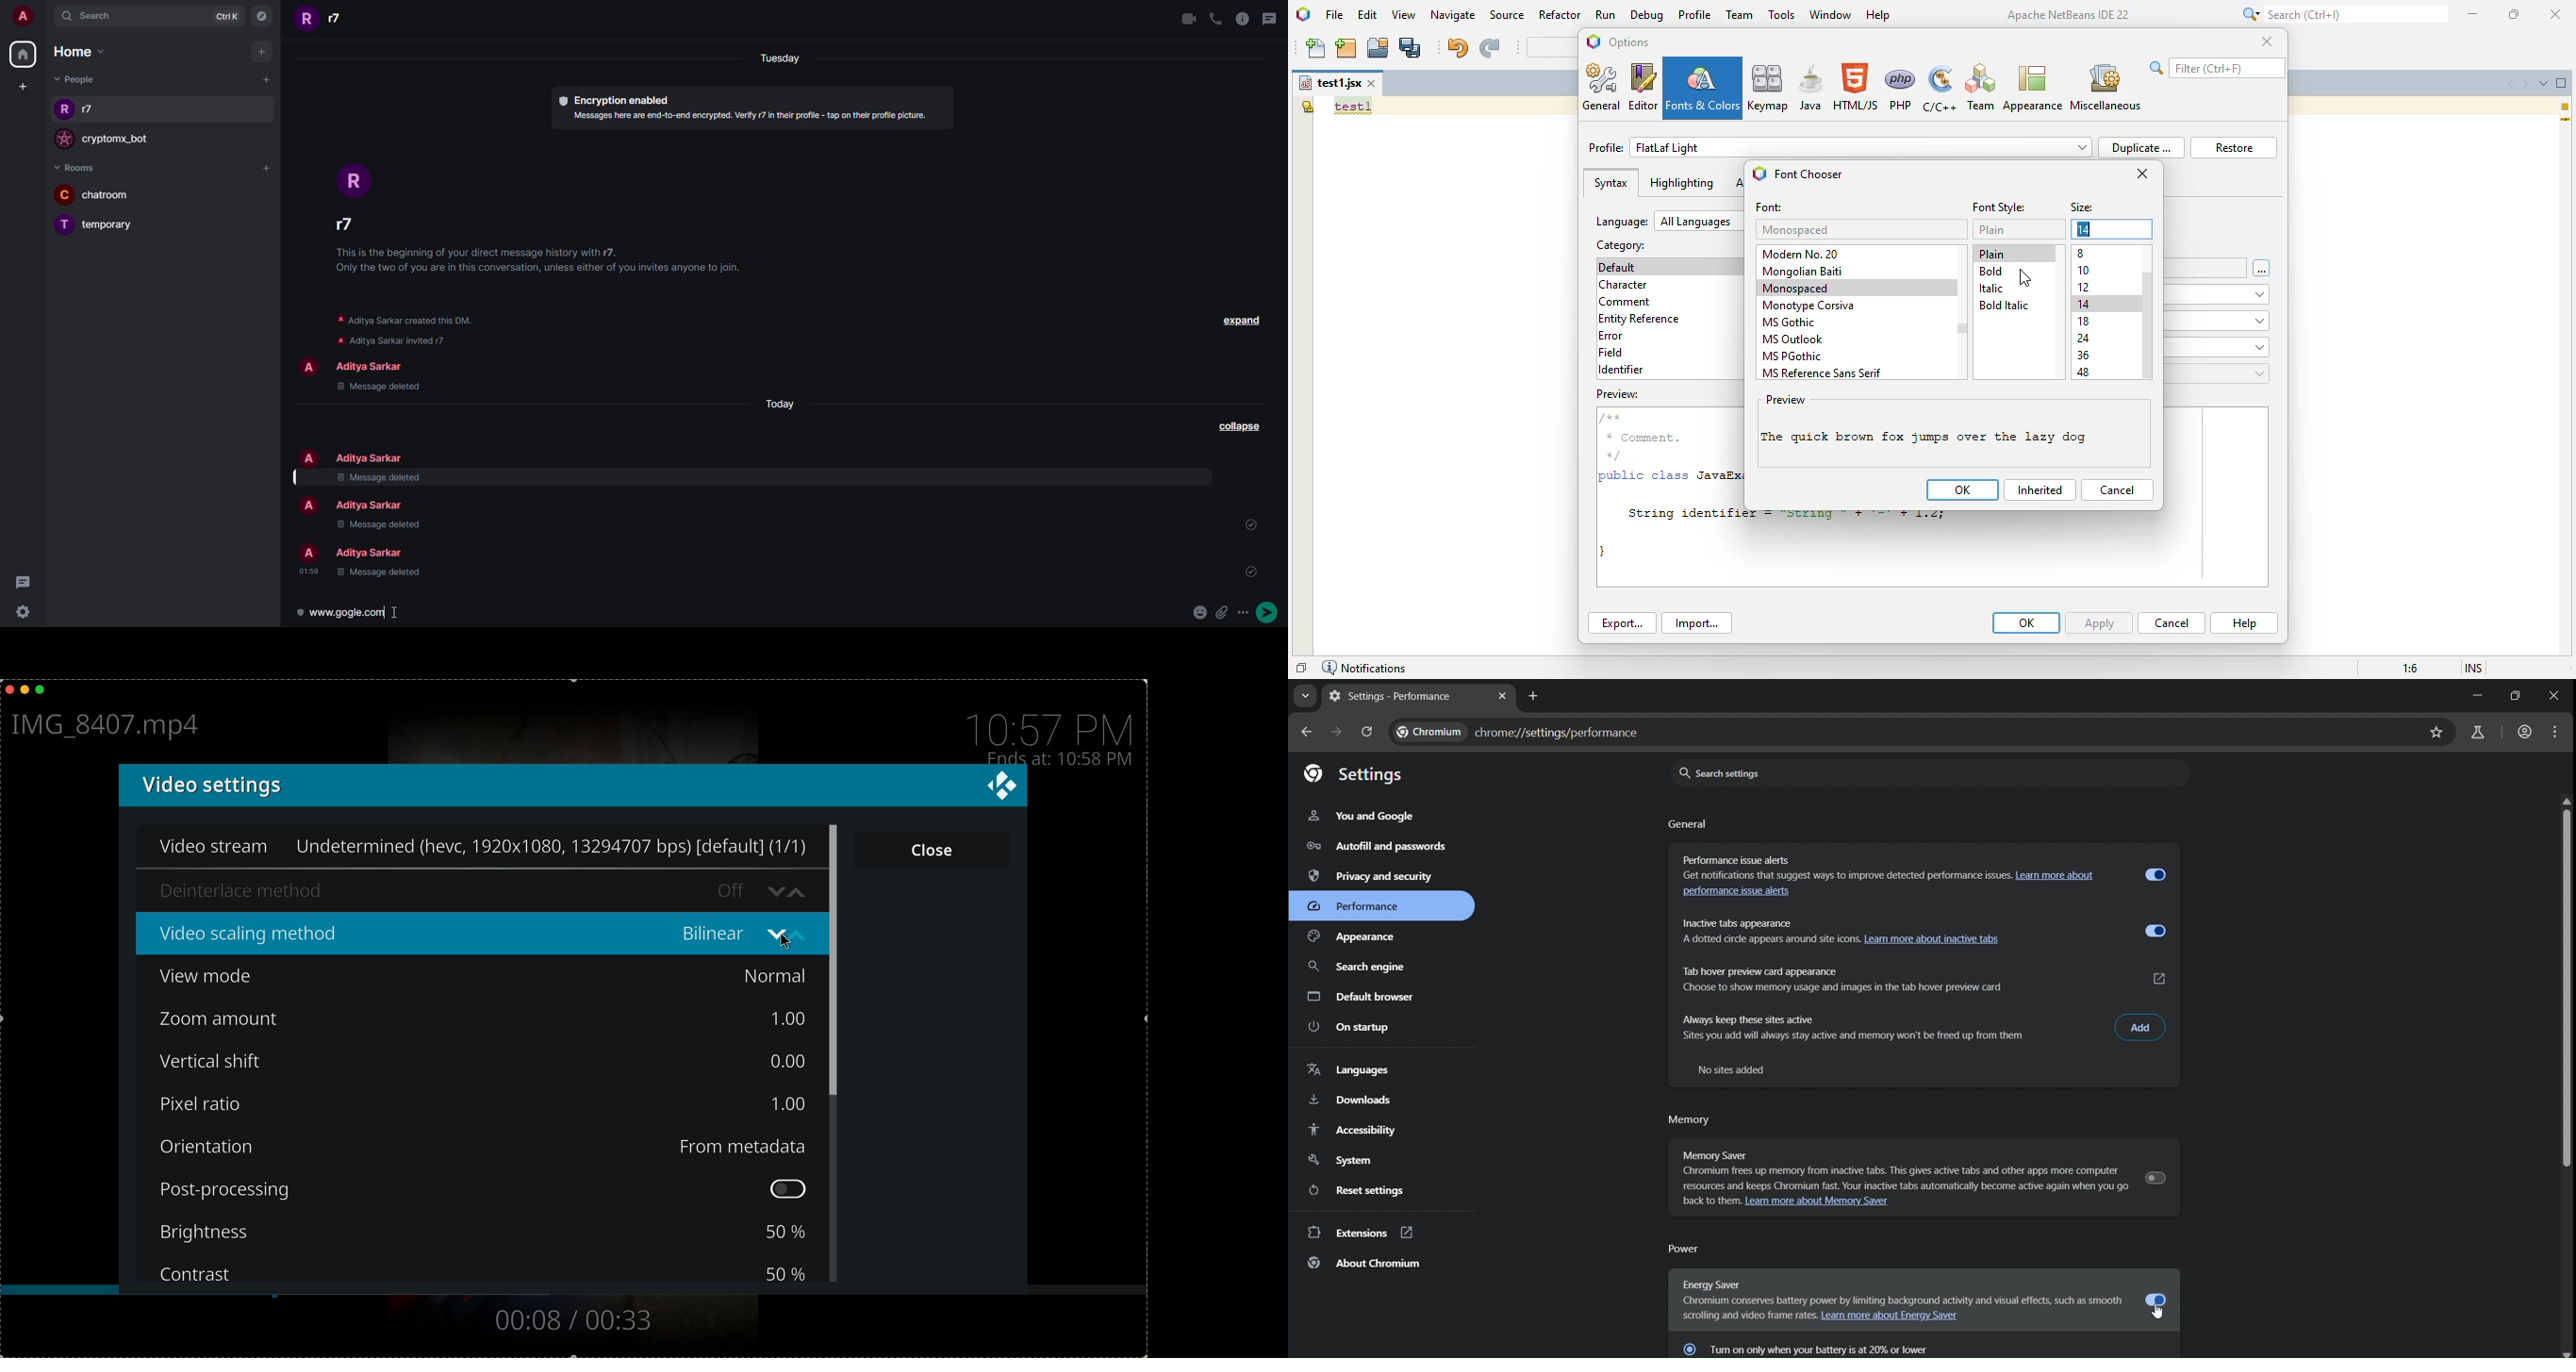 The image size is (2576, 1372). What do you see at coordinates (1896, 1318) in the screenshot?
I see `learn more abour energy saver` at bounding box center [1896, 1318].